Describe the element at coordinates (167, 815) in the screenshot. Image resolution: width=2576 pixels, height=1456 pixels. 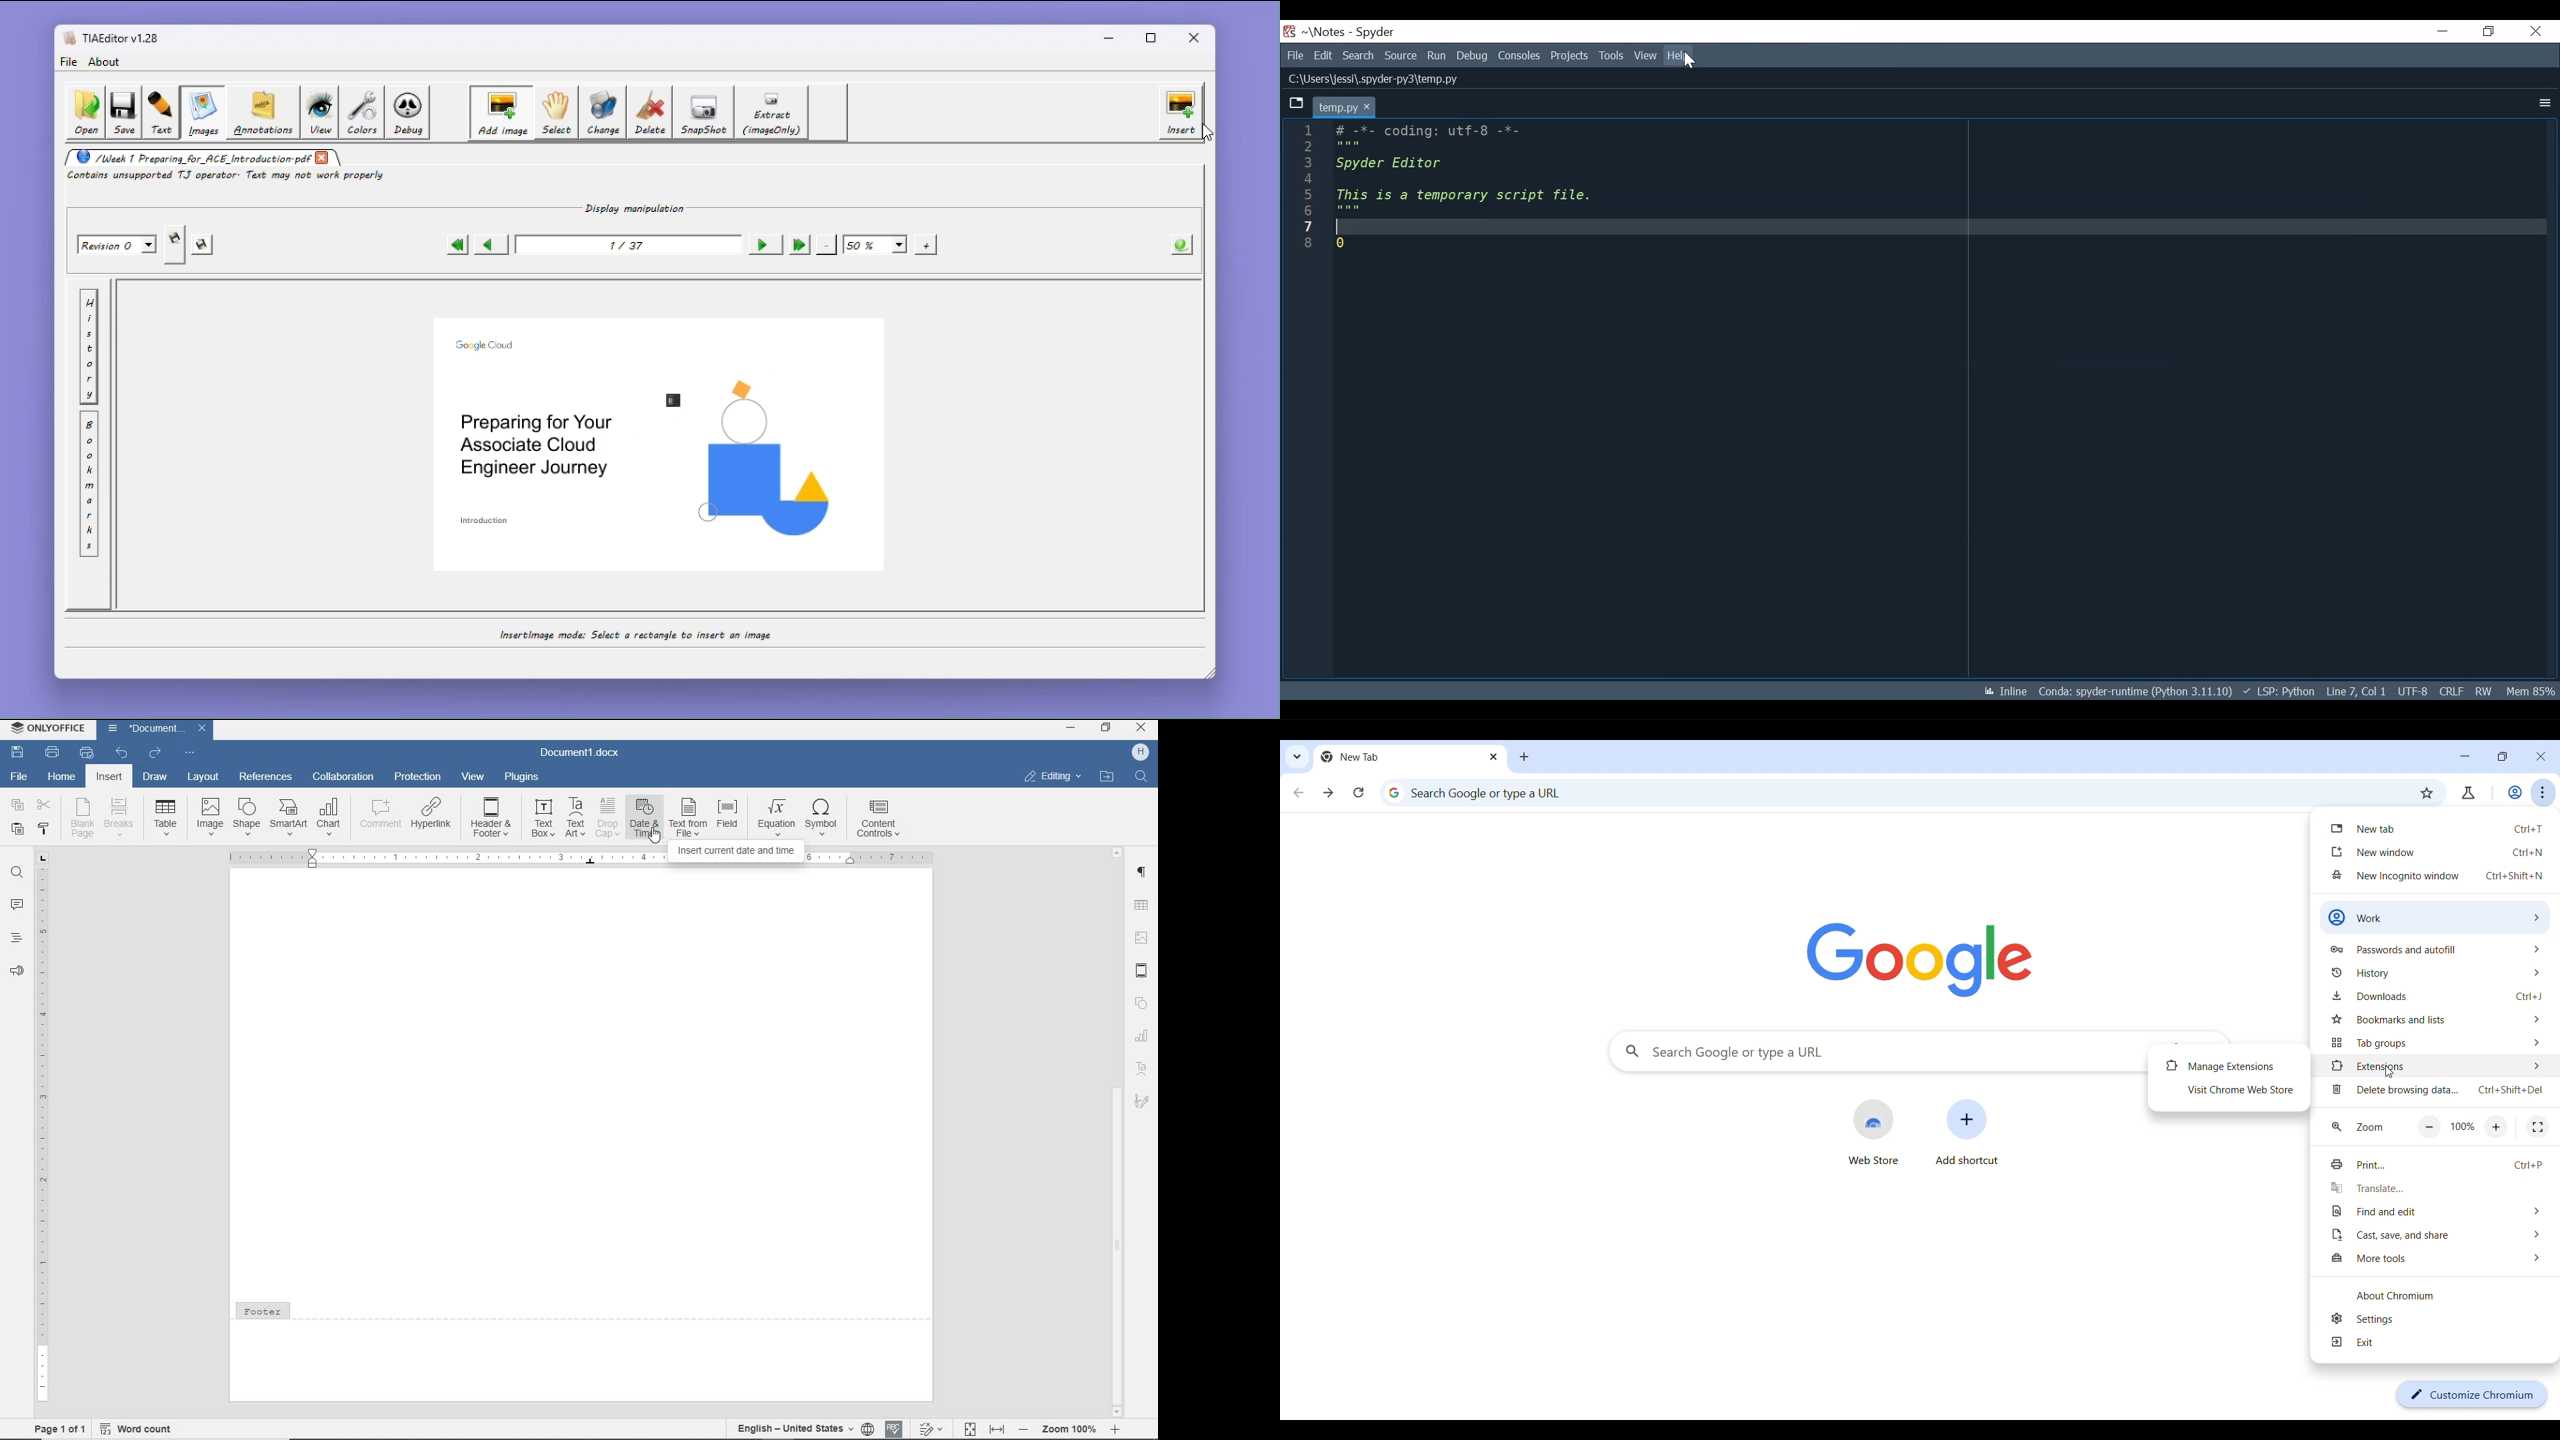
I see `table` at that location.